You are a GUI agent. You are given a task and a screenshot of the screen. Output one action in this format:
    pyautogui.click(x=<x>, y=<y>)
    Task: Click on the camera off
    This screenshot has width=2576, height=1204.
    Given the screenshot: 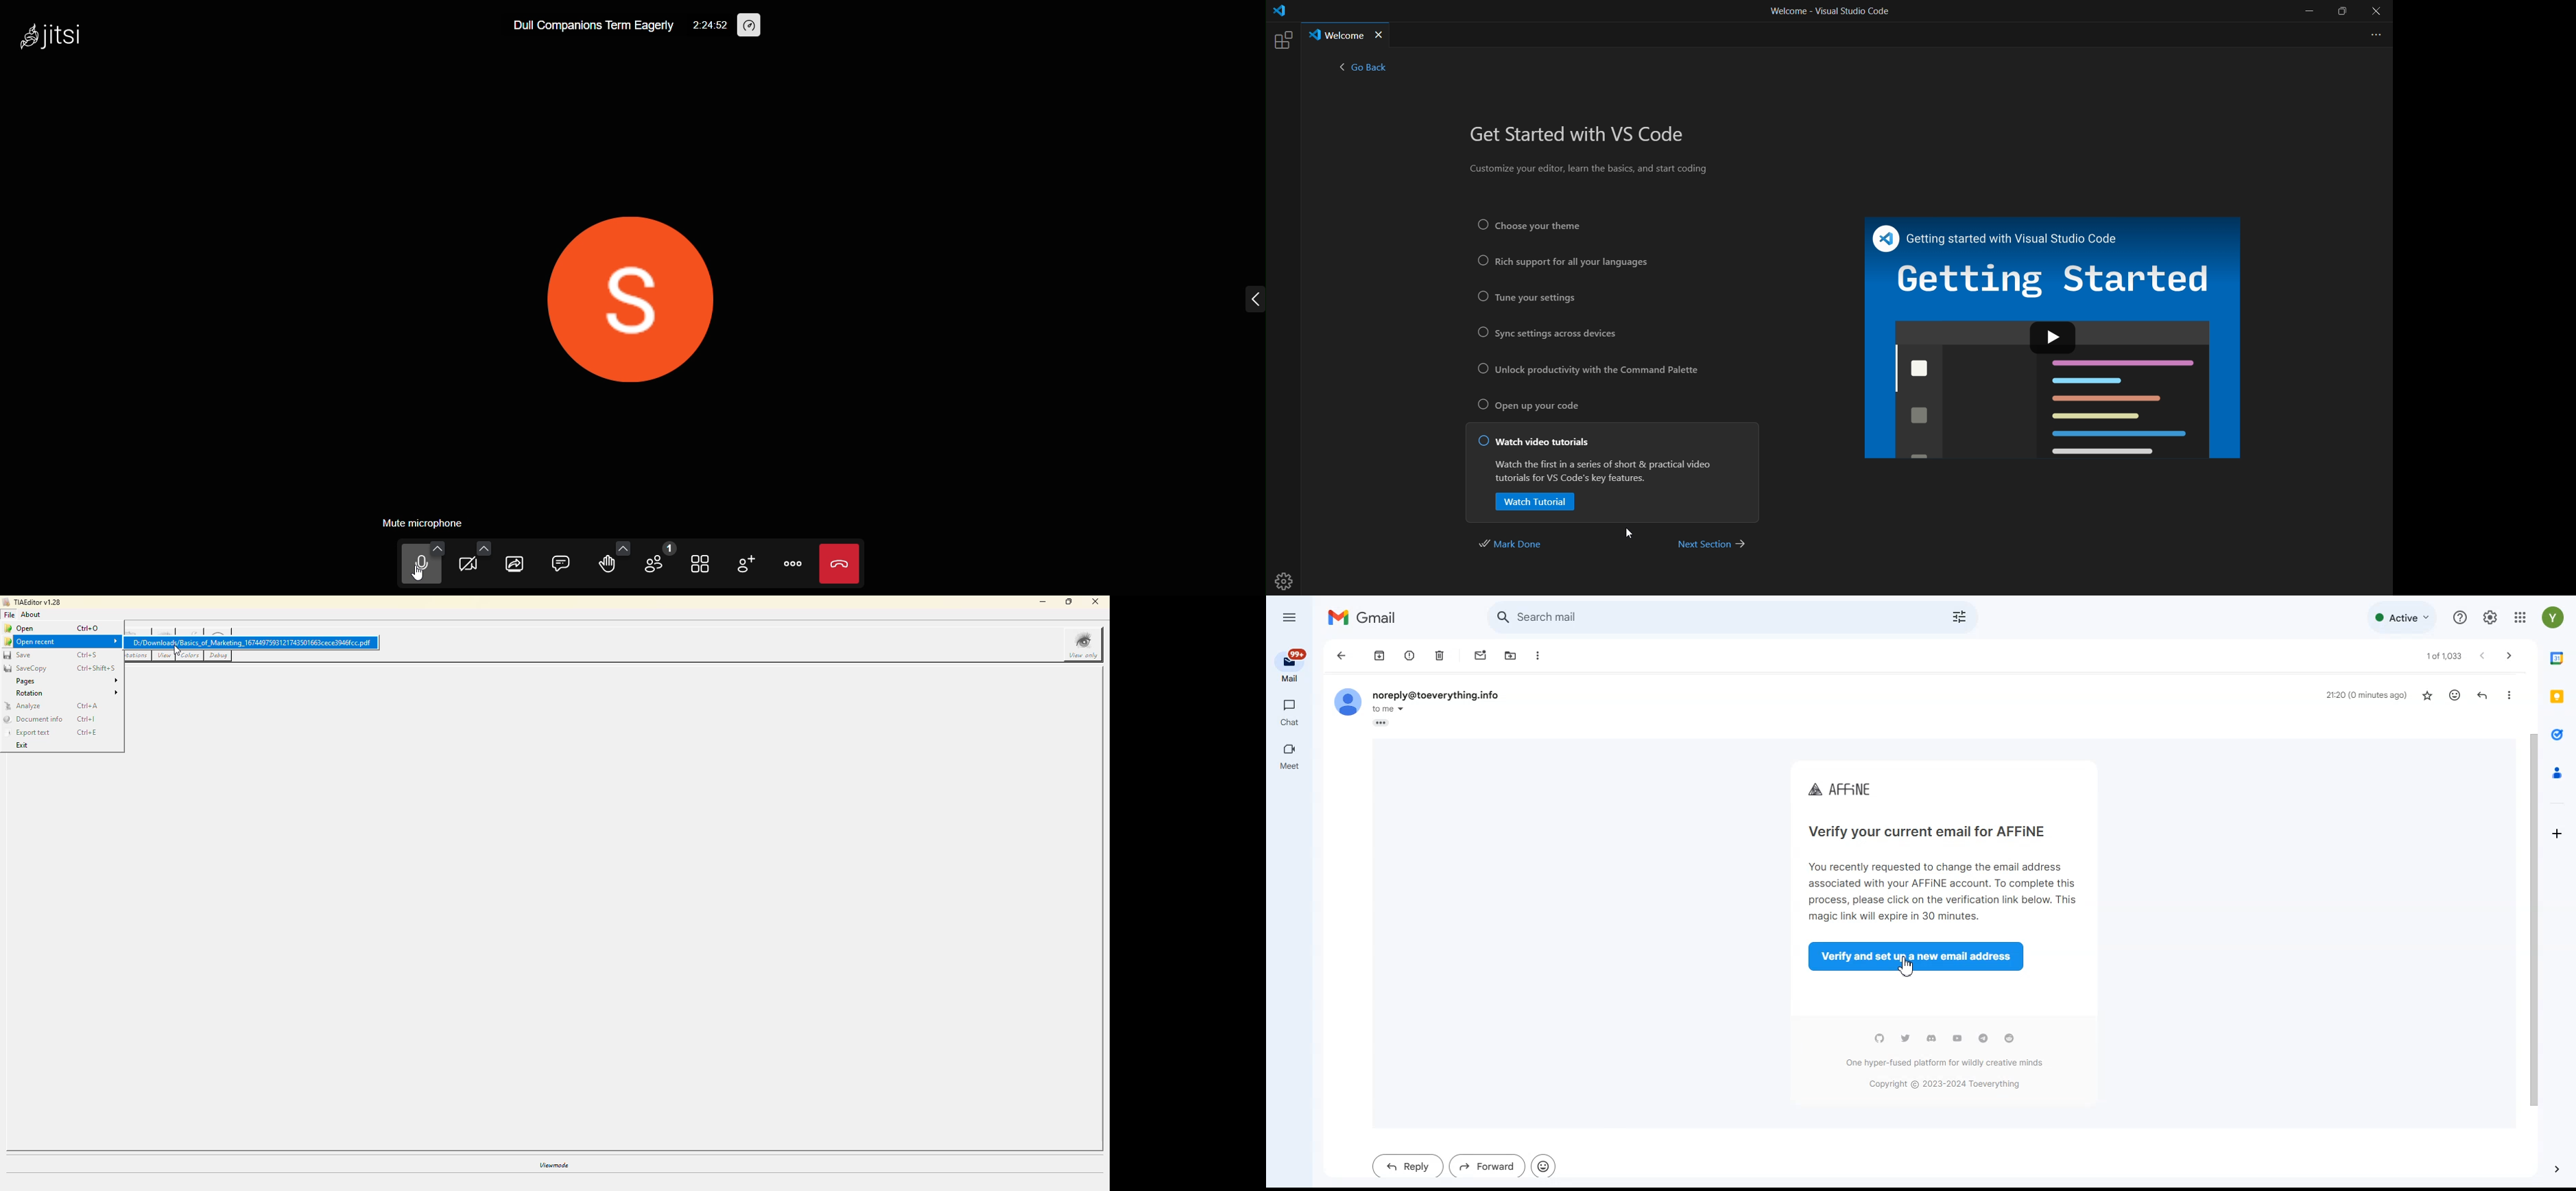 What is the action you would take?
    pyautogui.click(x=473, y=564)
    